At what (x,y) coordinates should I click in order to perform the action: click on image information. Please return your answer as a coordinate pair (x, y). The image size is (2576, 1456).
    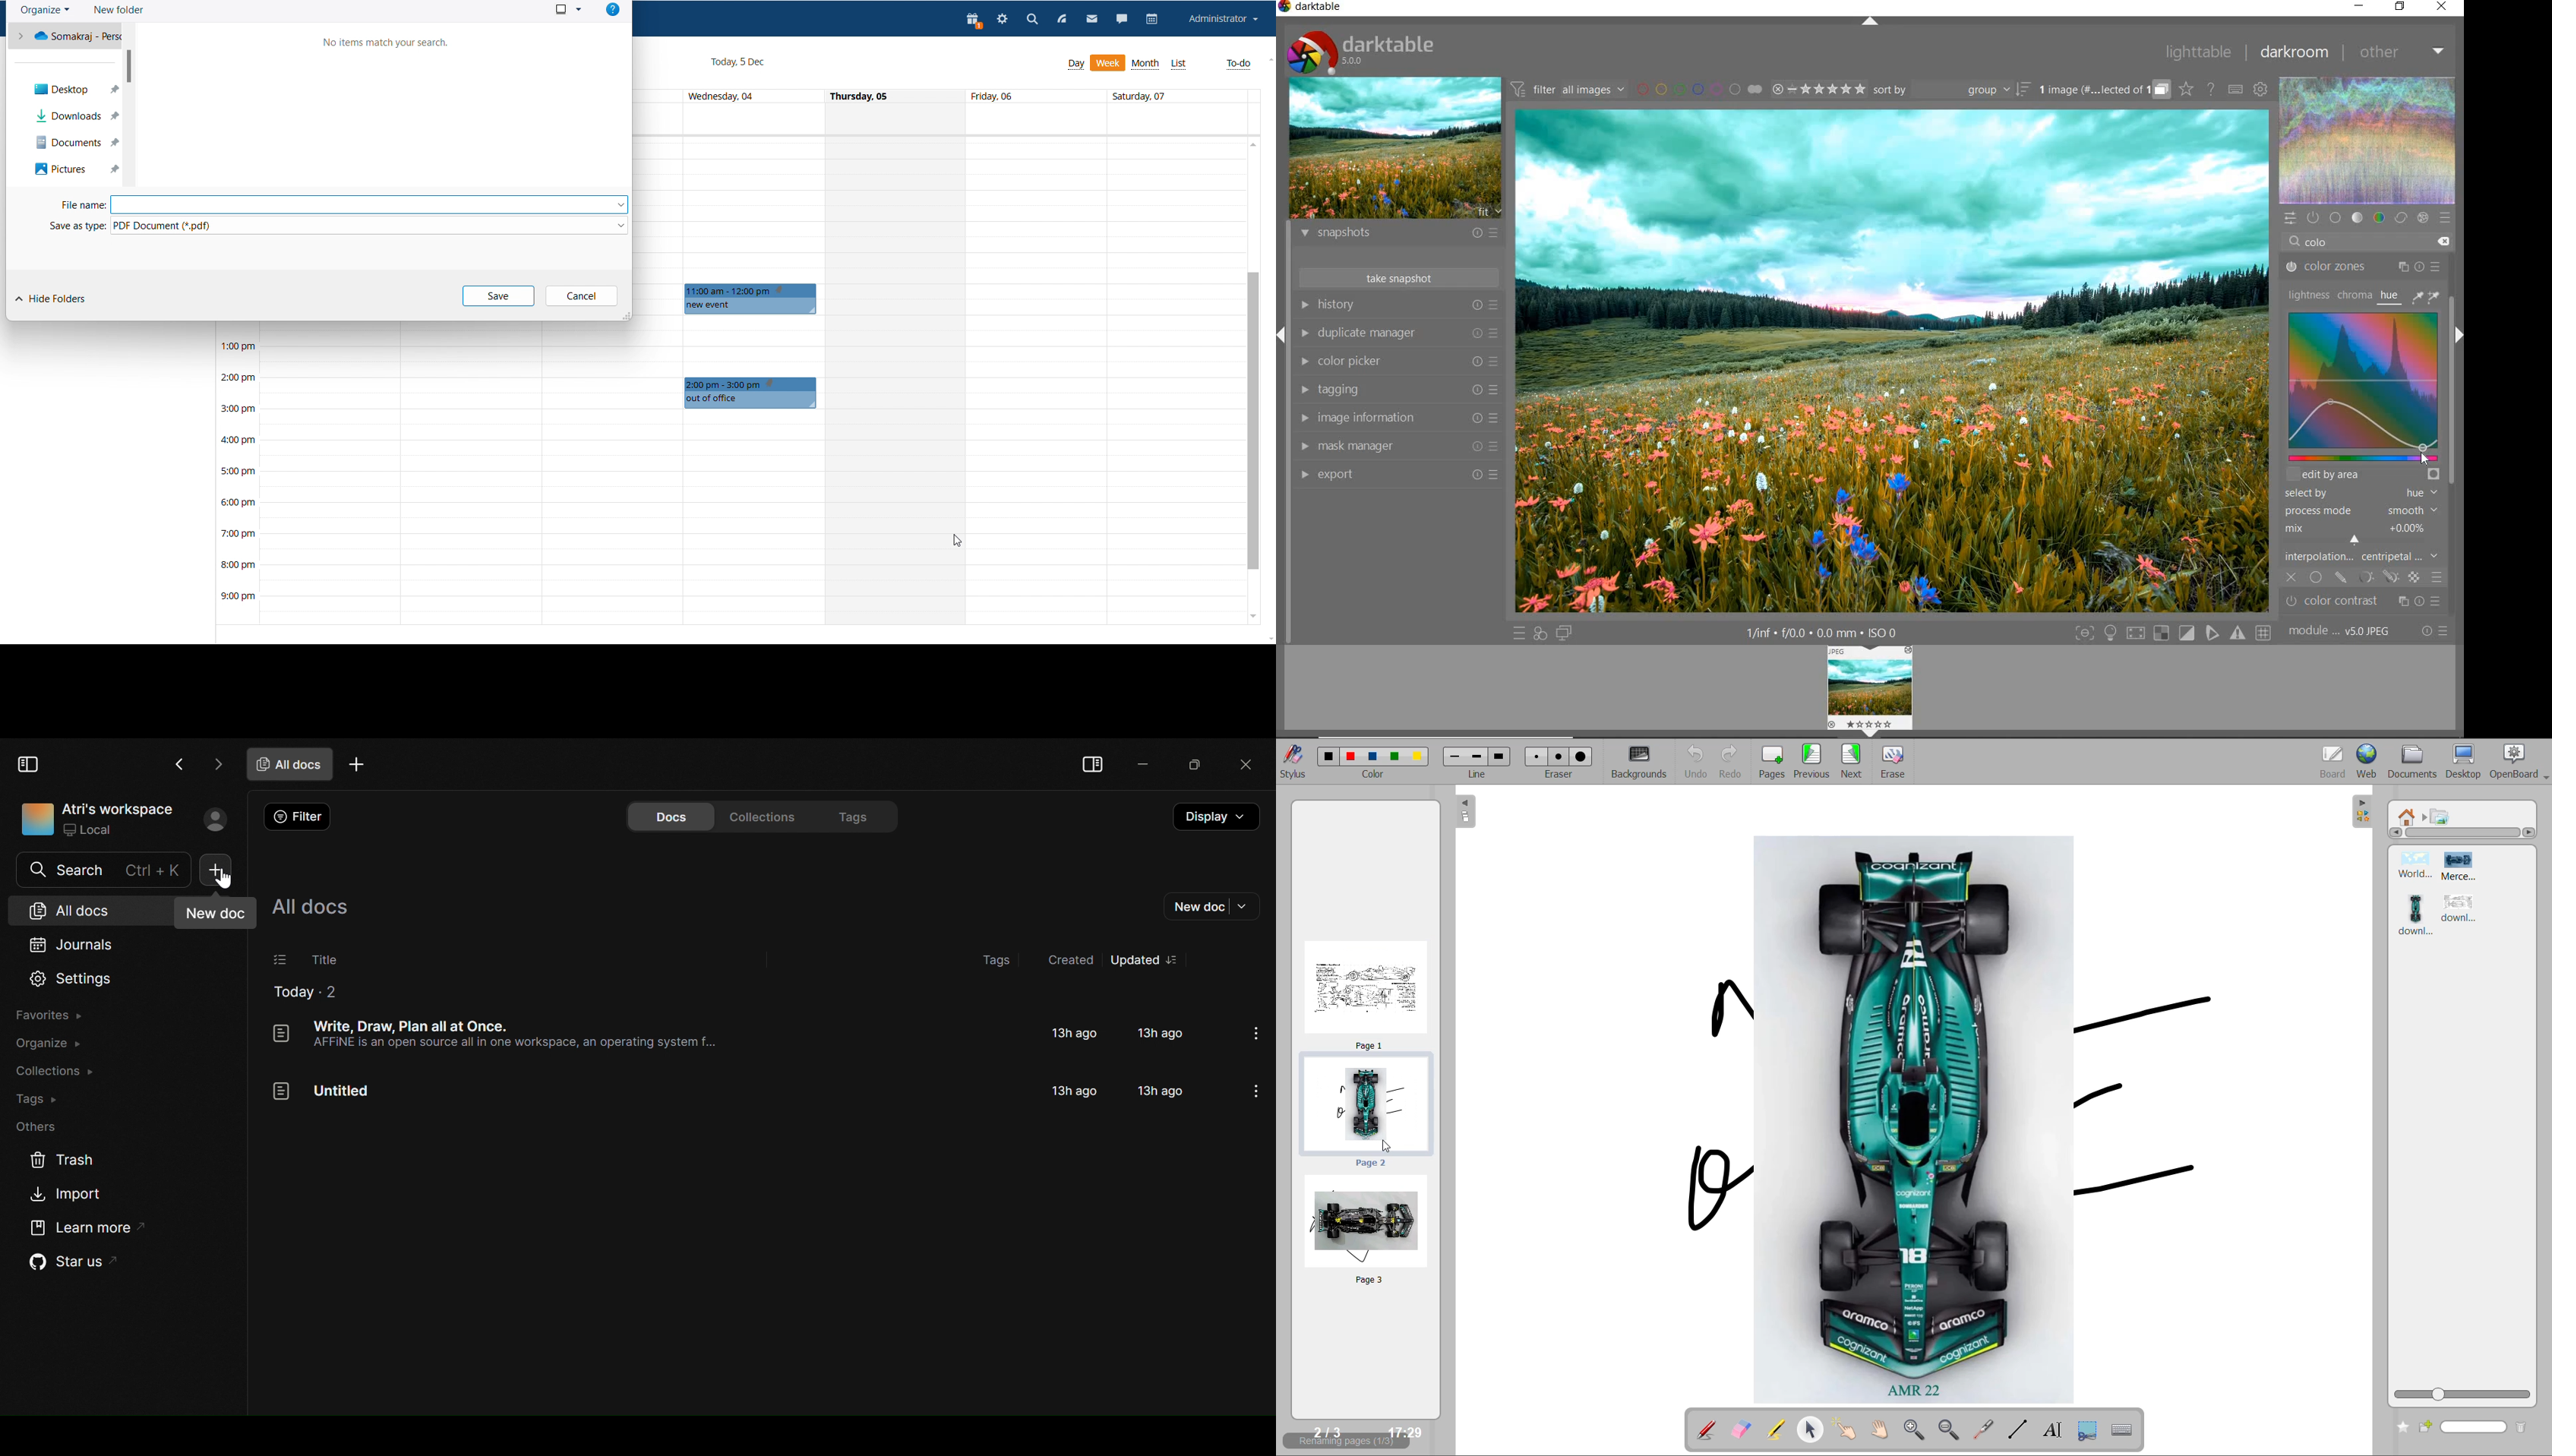
    Looking at the image, I should click on (1396, 419).